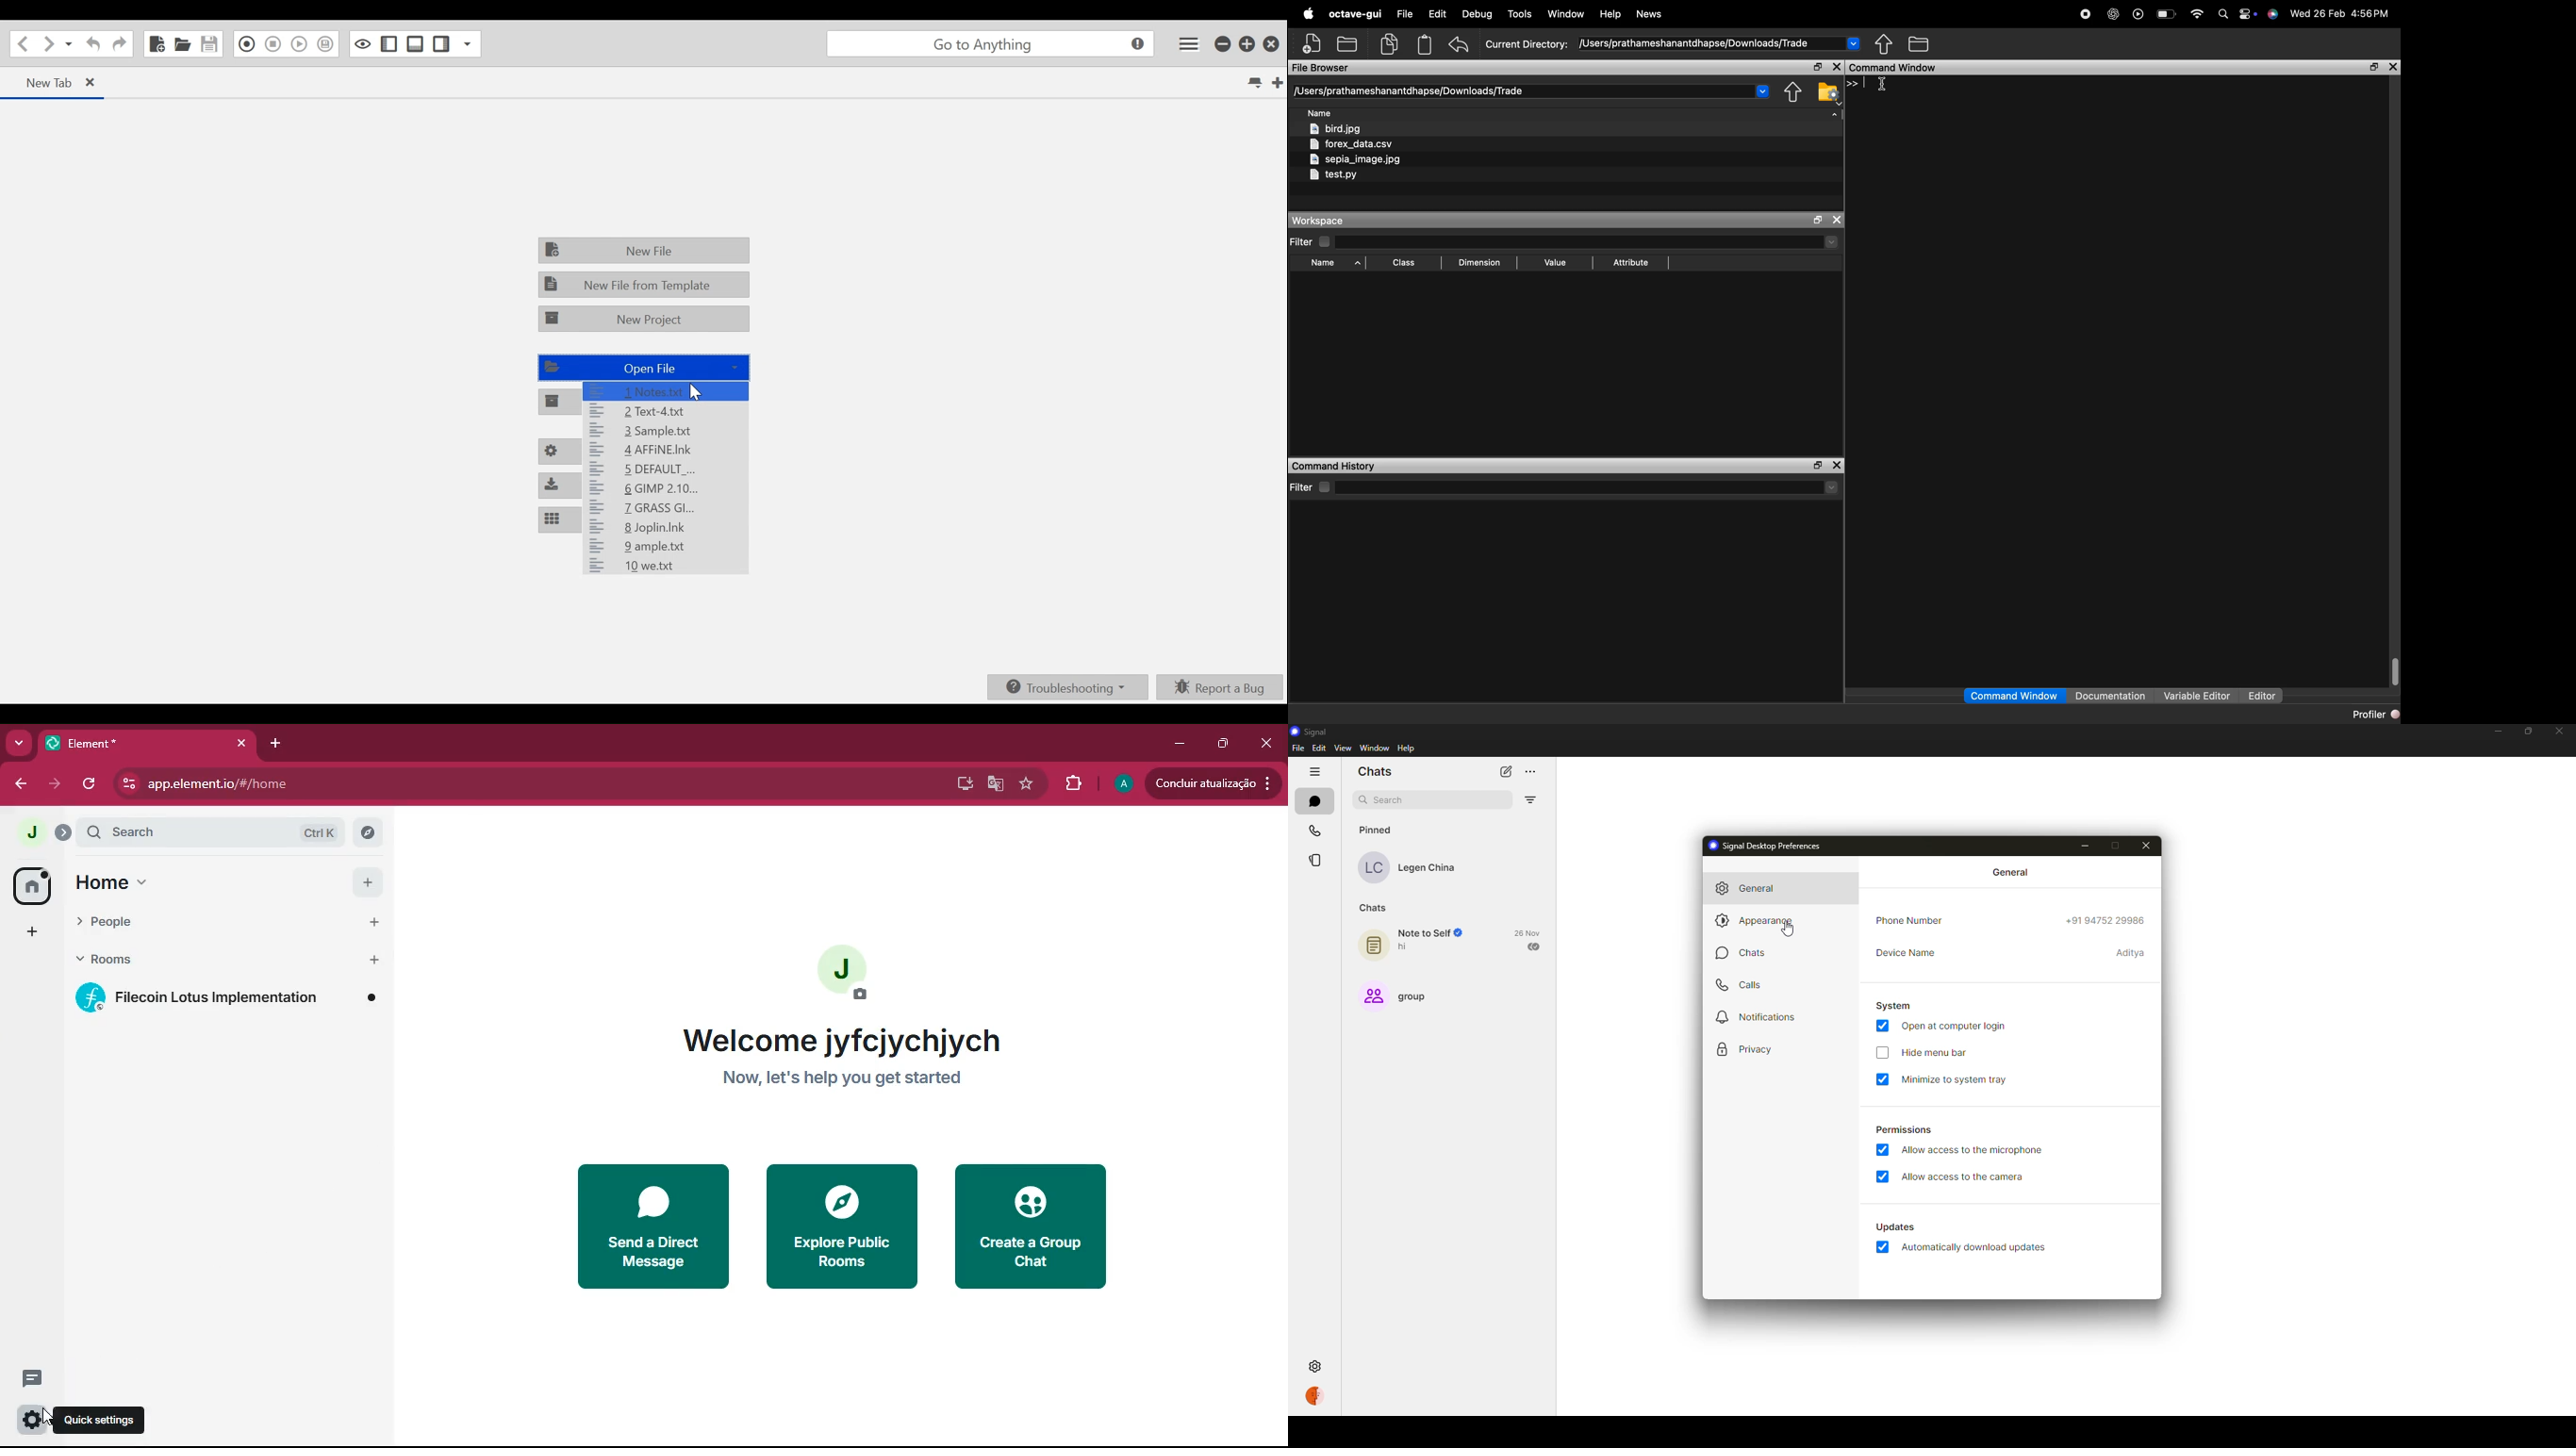 Image resolution: width=2576 pixels, height=1456 pixels. What do you see at coordinates (1884, 1052) in the screenshot?
I see `click to enable` at bounding box center [1884, 1052].